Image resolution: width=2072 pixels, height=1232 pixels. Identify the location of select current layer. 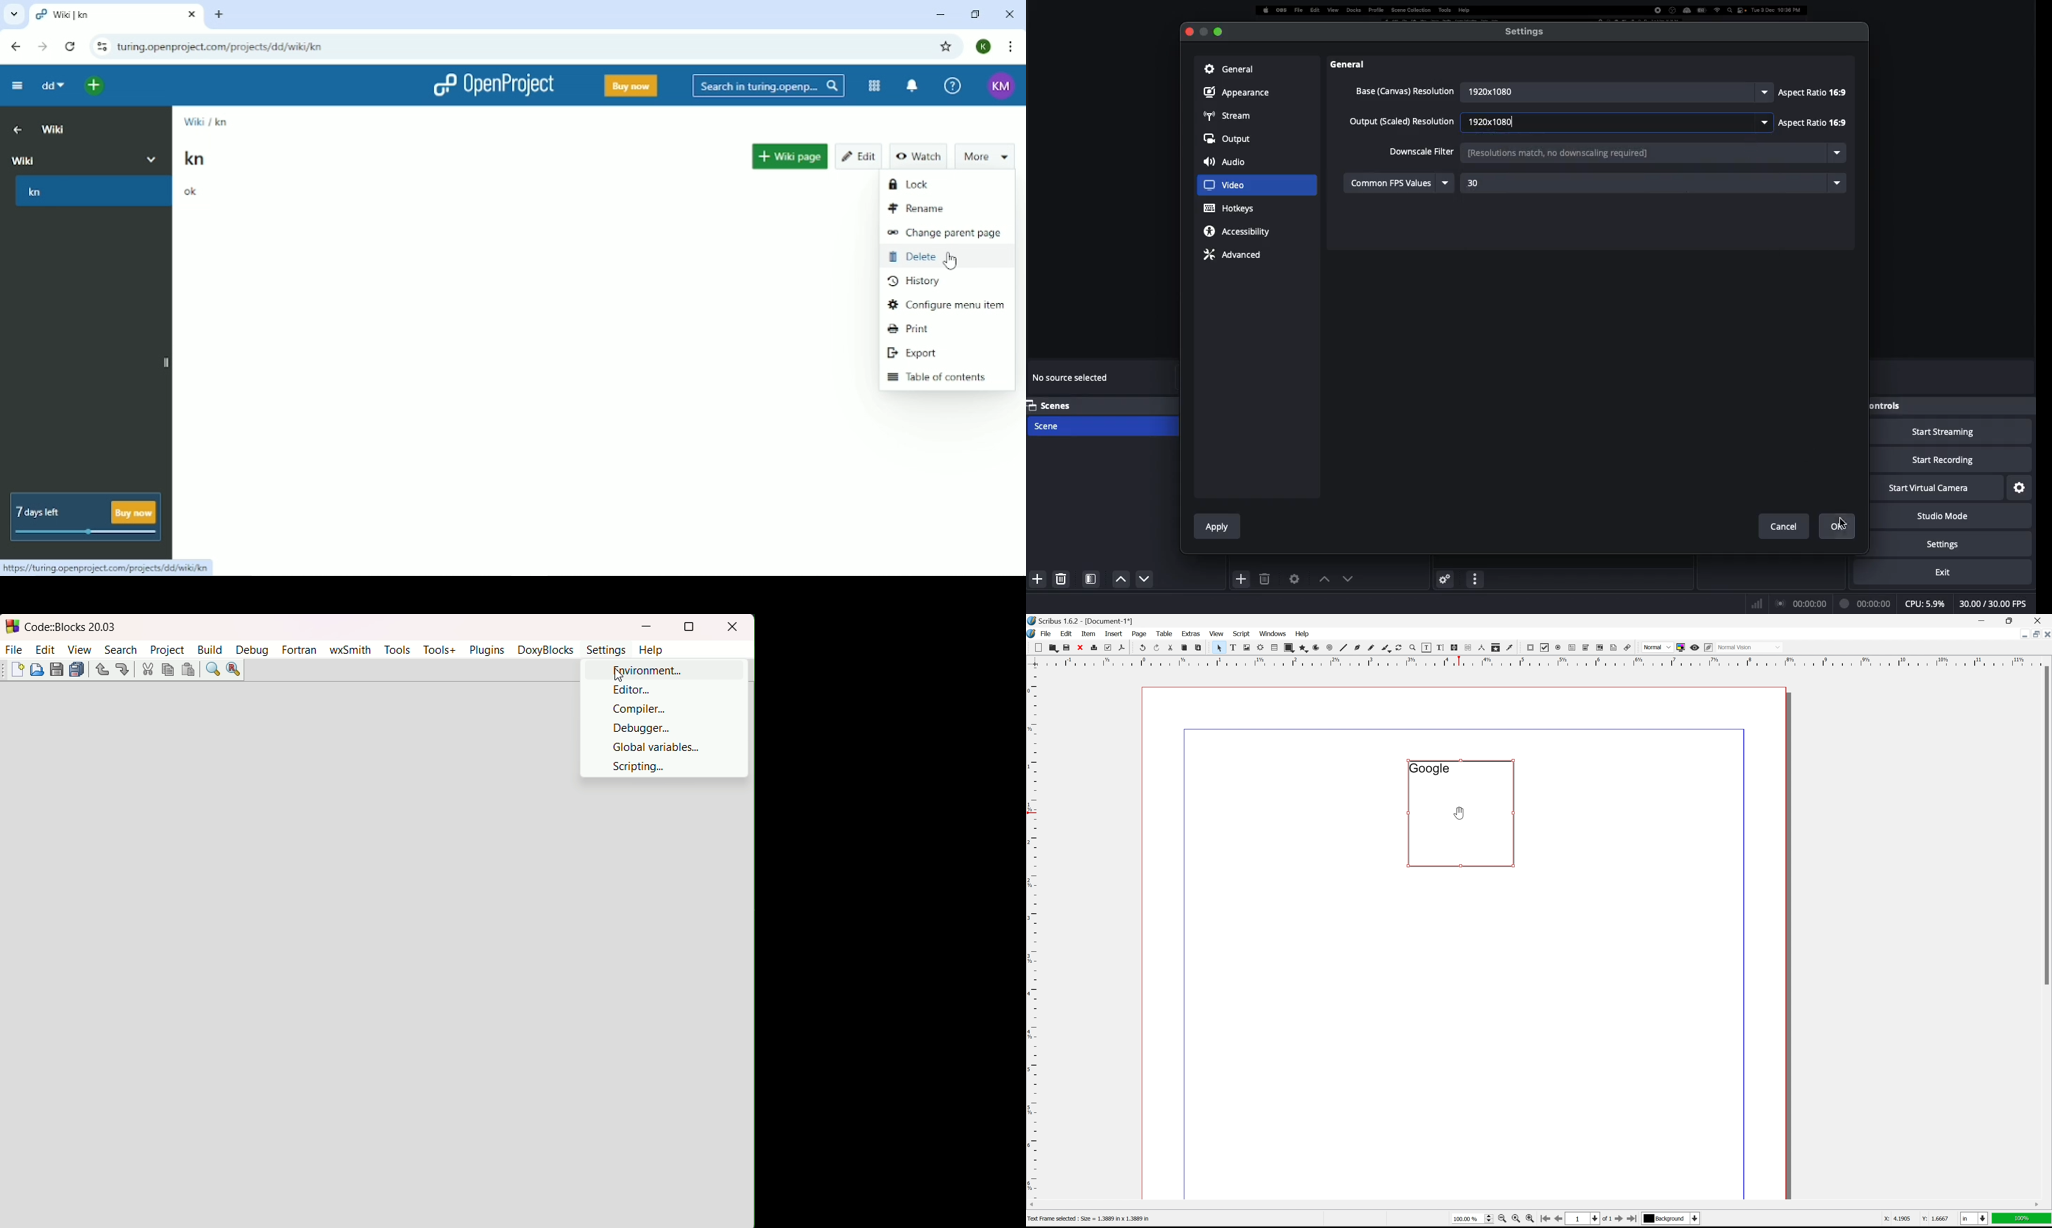
(1669, 1219).